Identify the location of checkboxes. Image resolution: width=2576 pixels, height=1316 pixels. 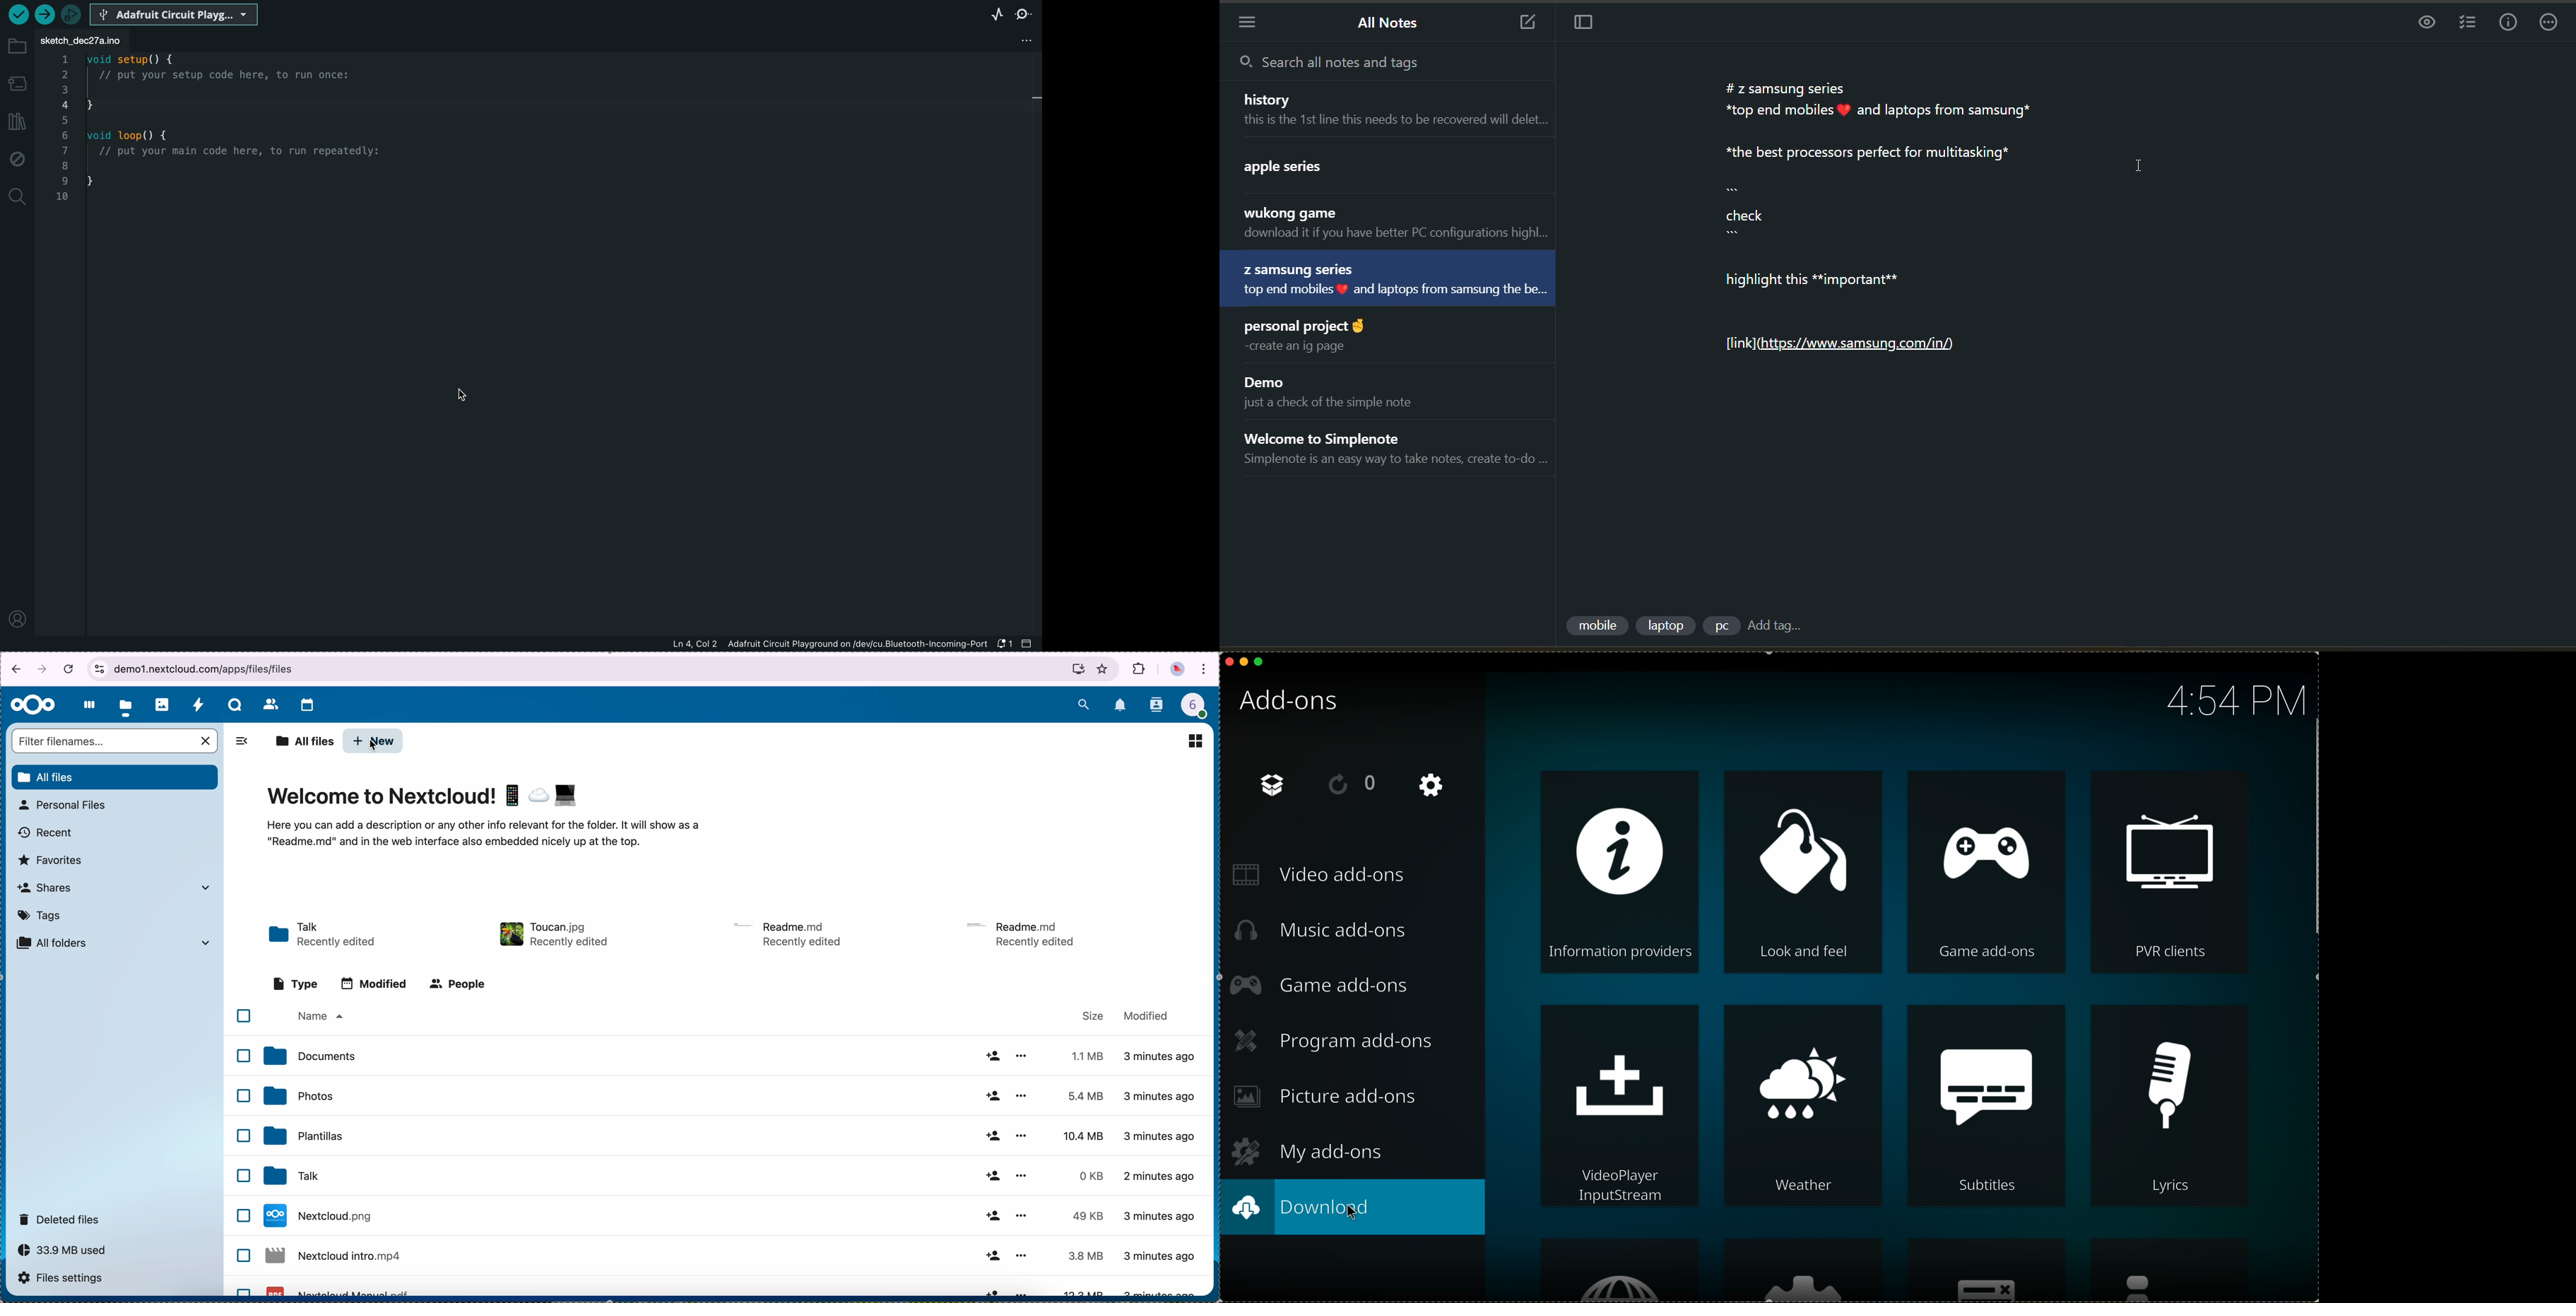
(243, 1150).